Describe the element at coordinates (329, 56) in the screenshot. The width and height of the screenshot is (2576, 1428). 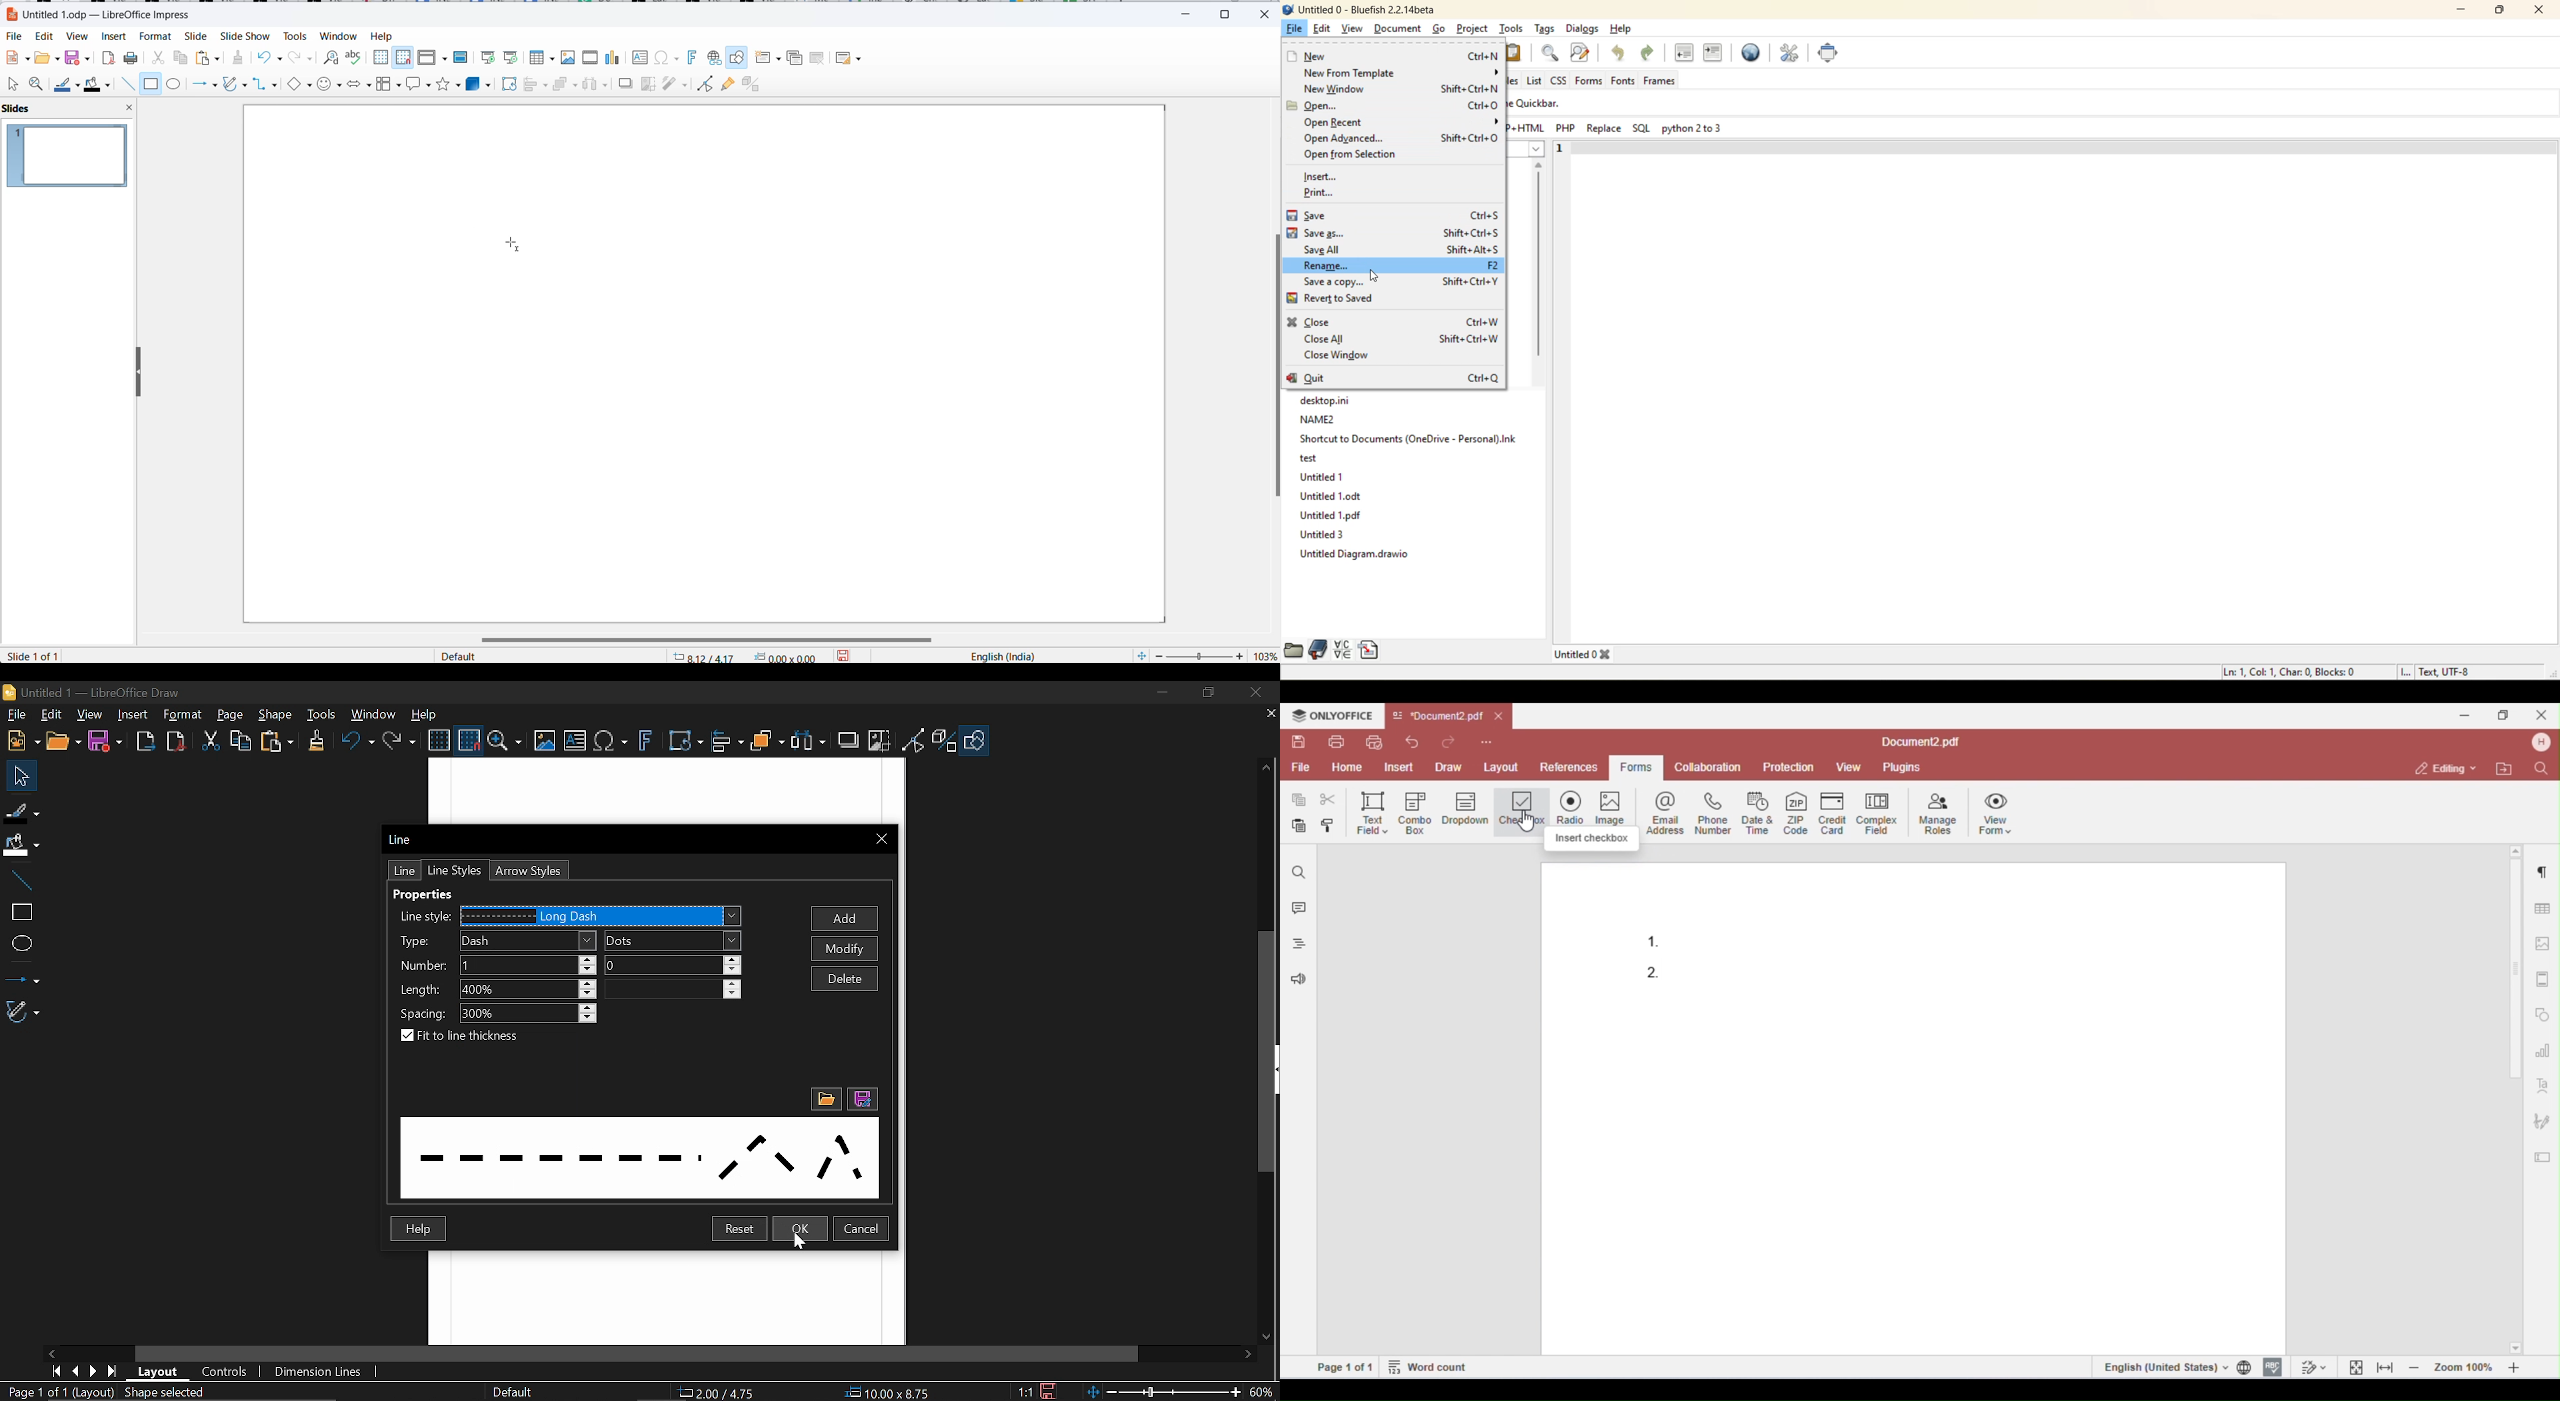
I see `find and replace` at that location.